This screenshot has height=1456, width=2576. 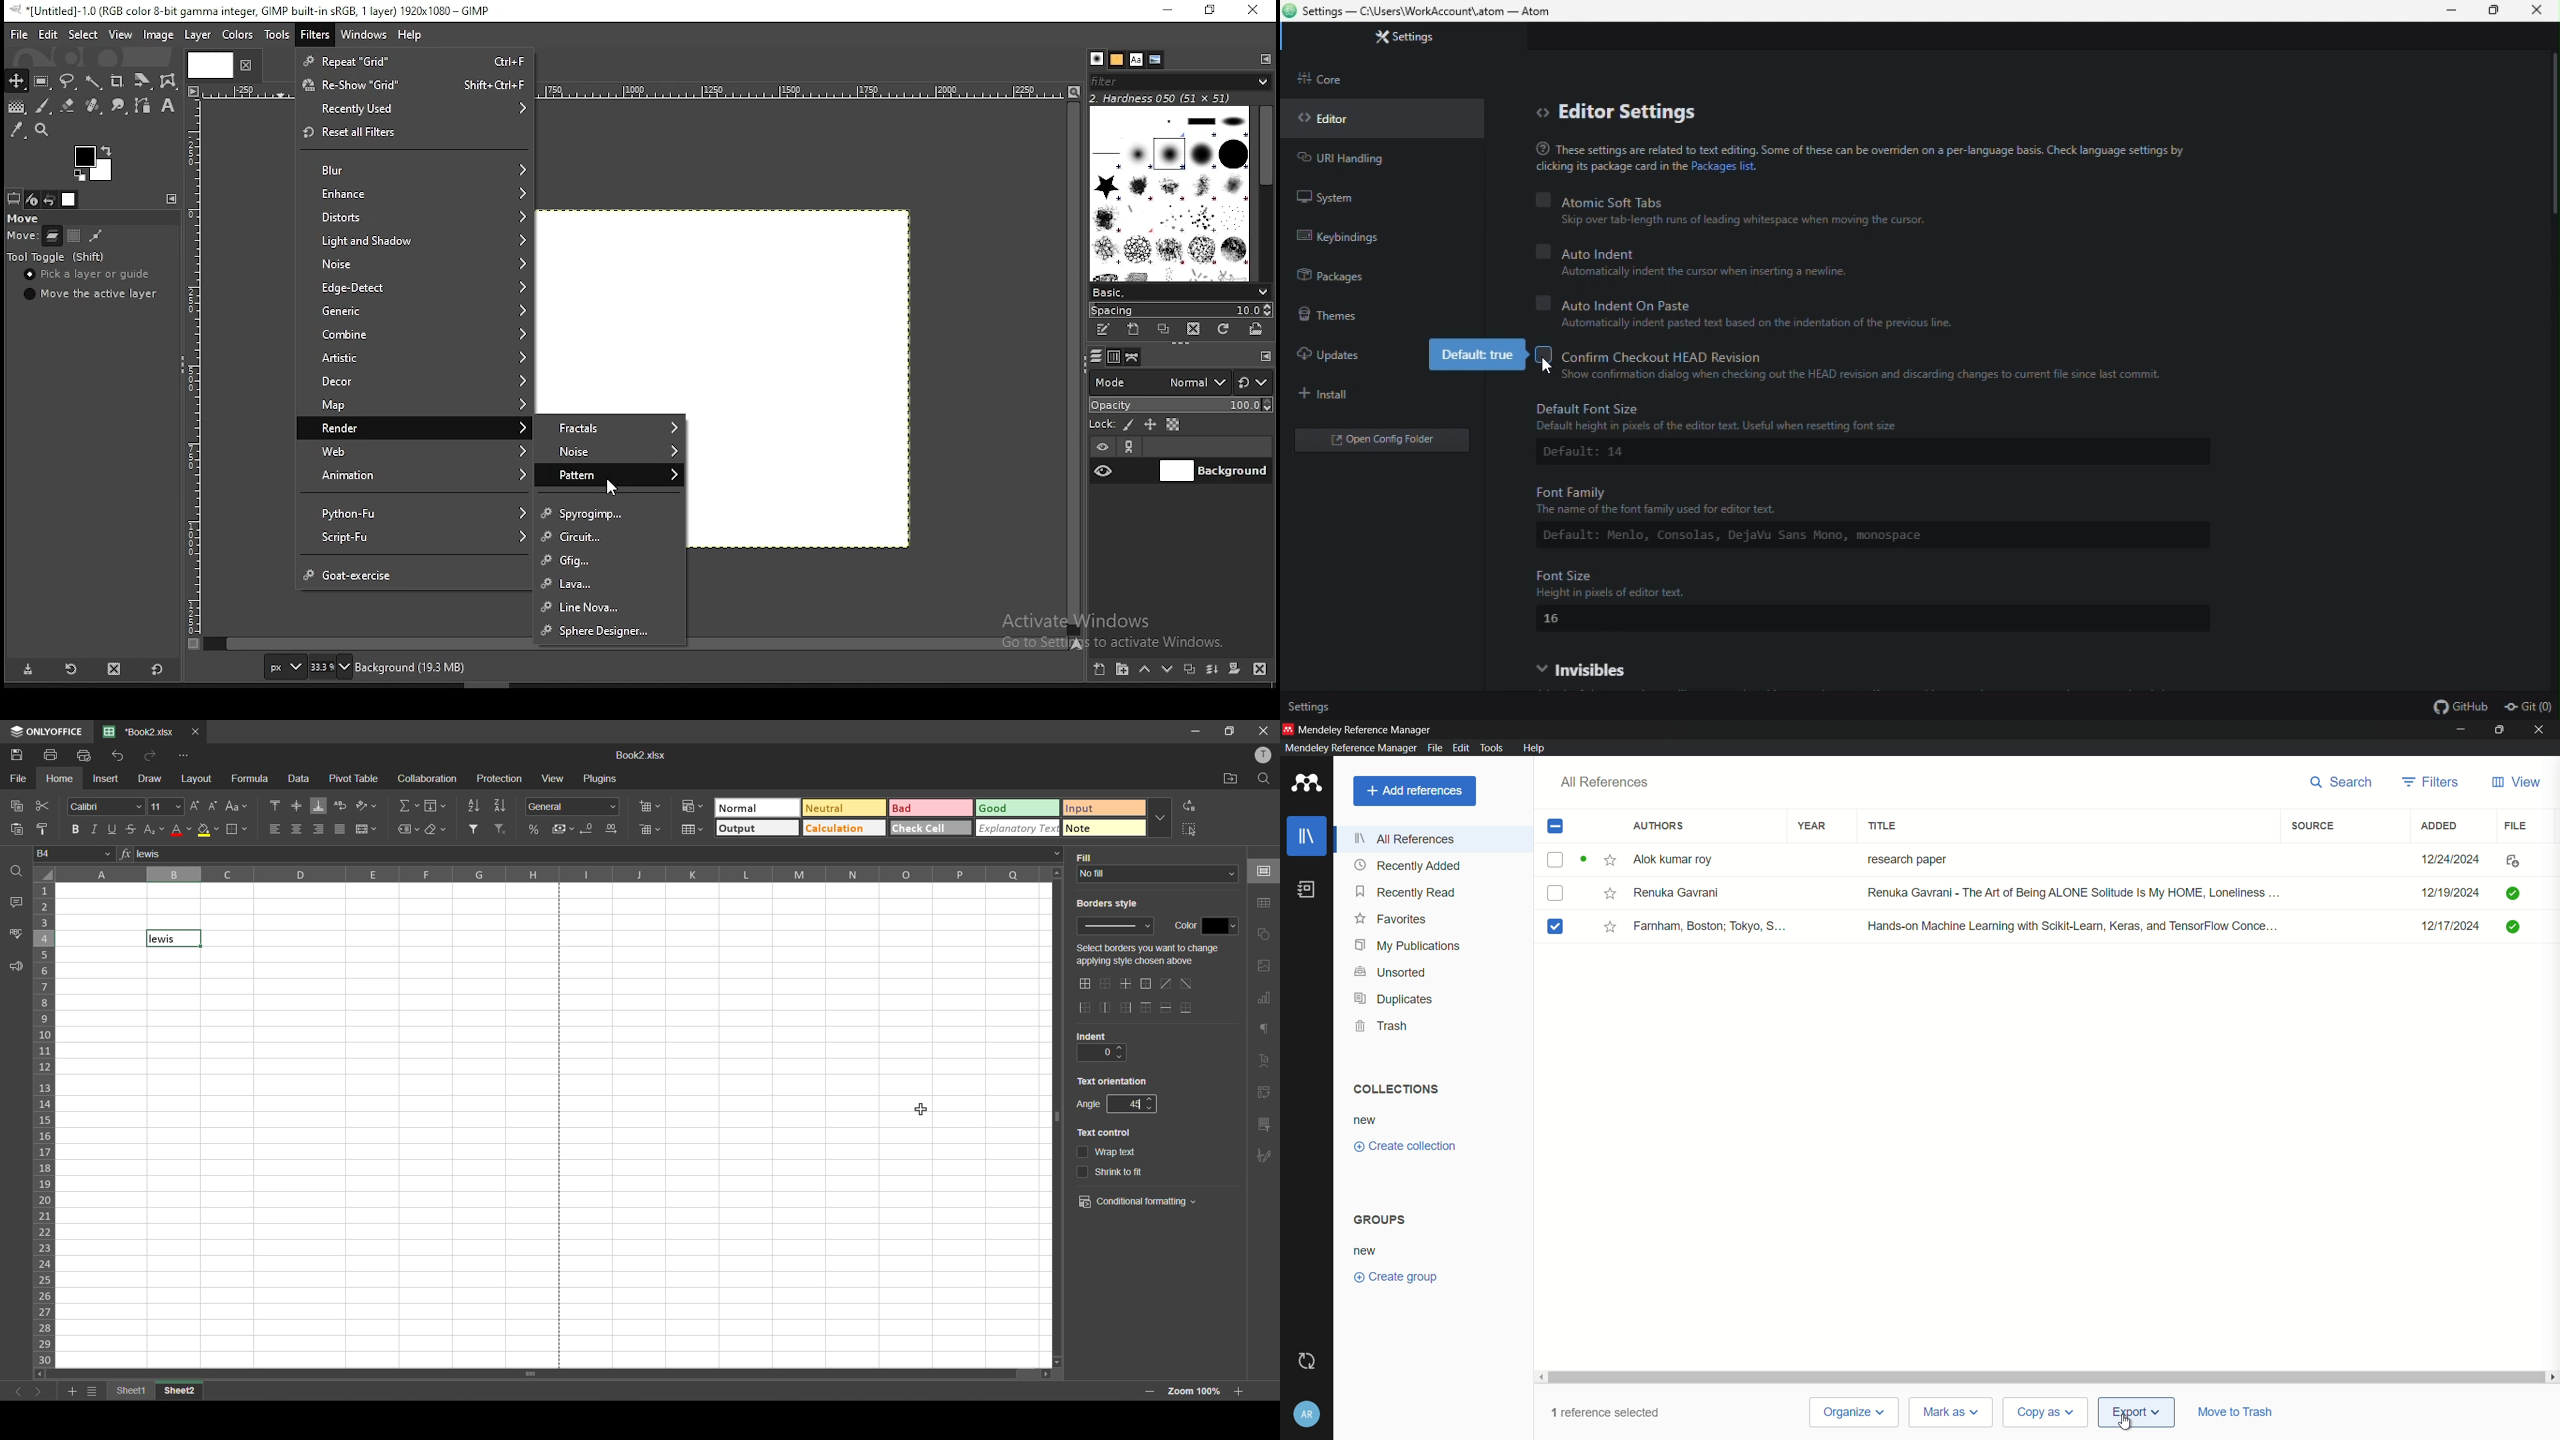 What do you see at coordinates (2499, 729) in the screenshot?
I see `maximize` at bounding box center [2499, 729].